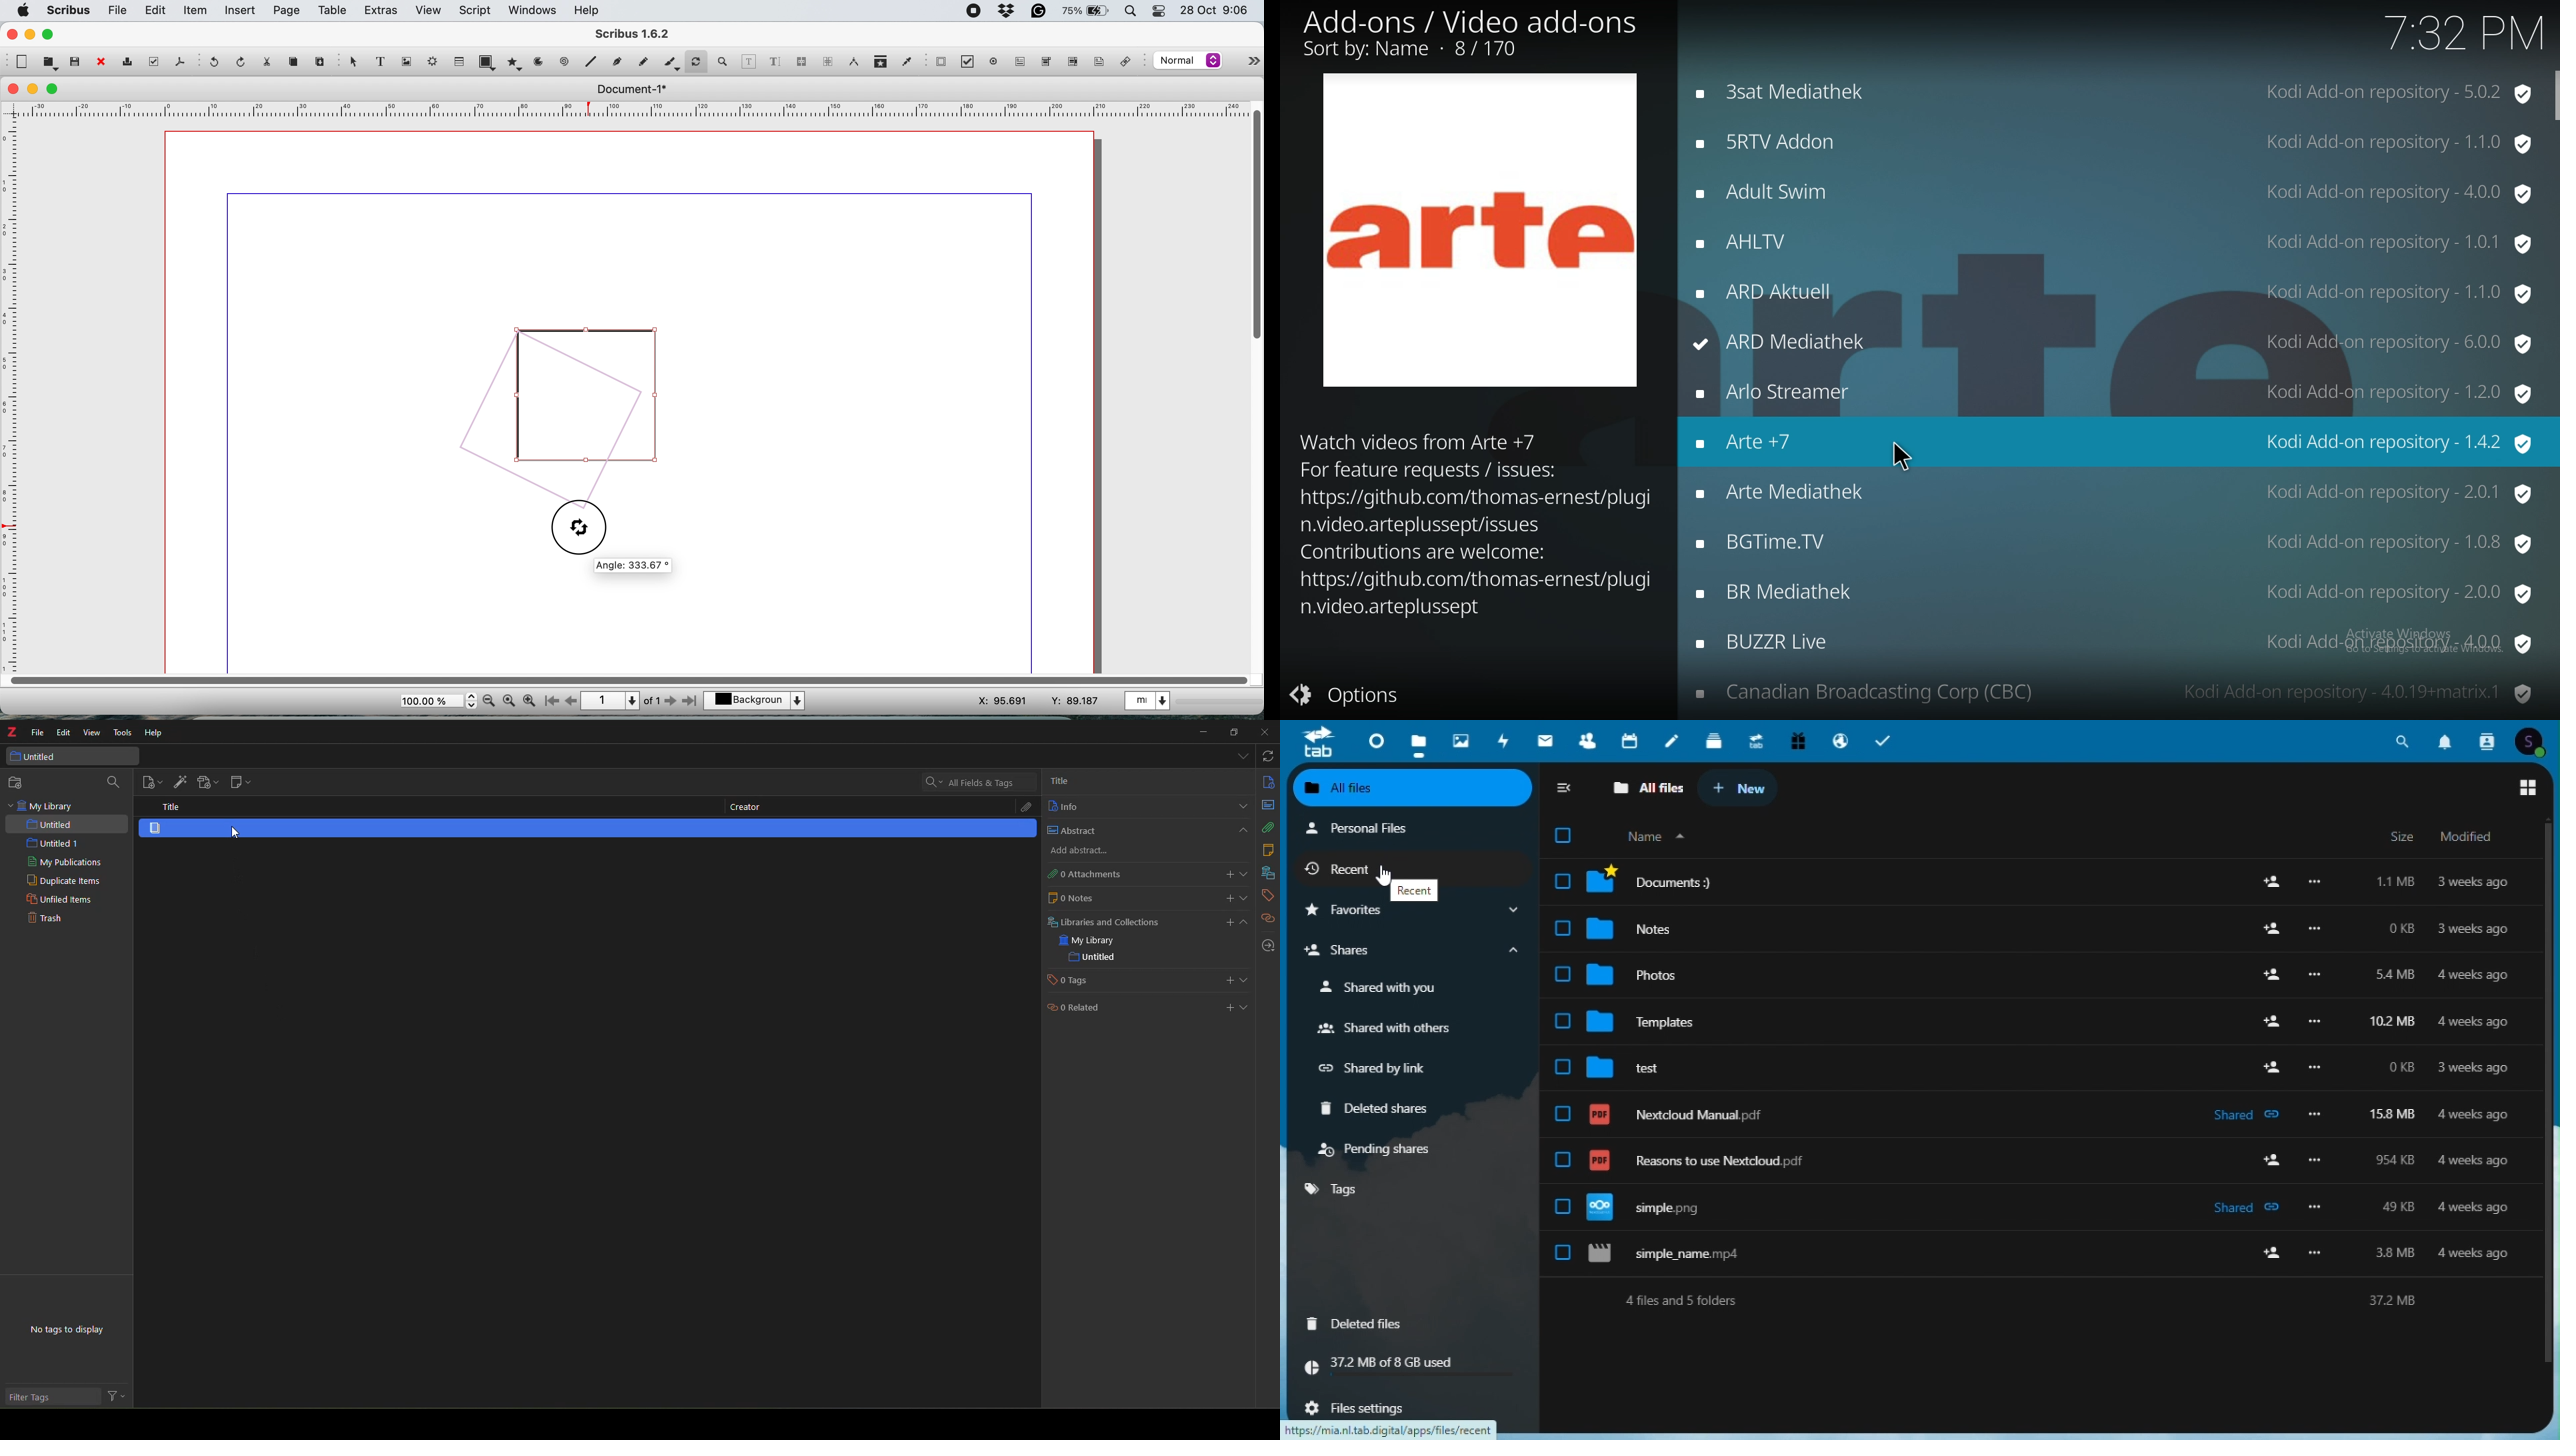 The image size is (2576, 1456). What do you see at coordinates (2458, 35) in the screenshot?
I see `time` at bounding box center [2458, 35].